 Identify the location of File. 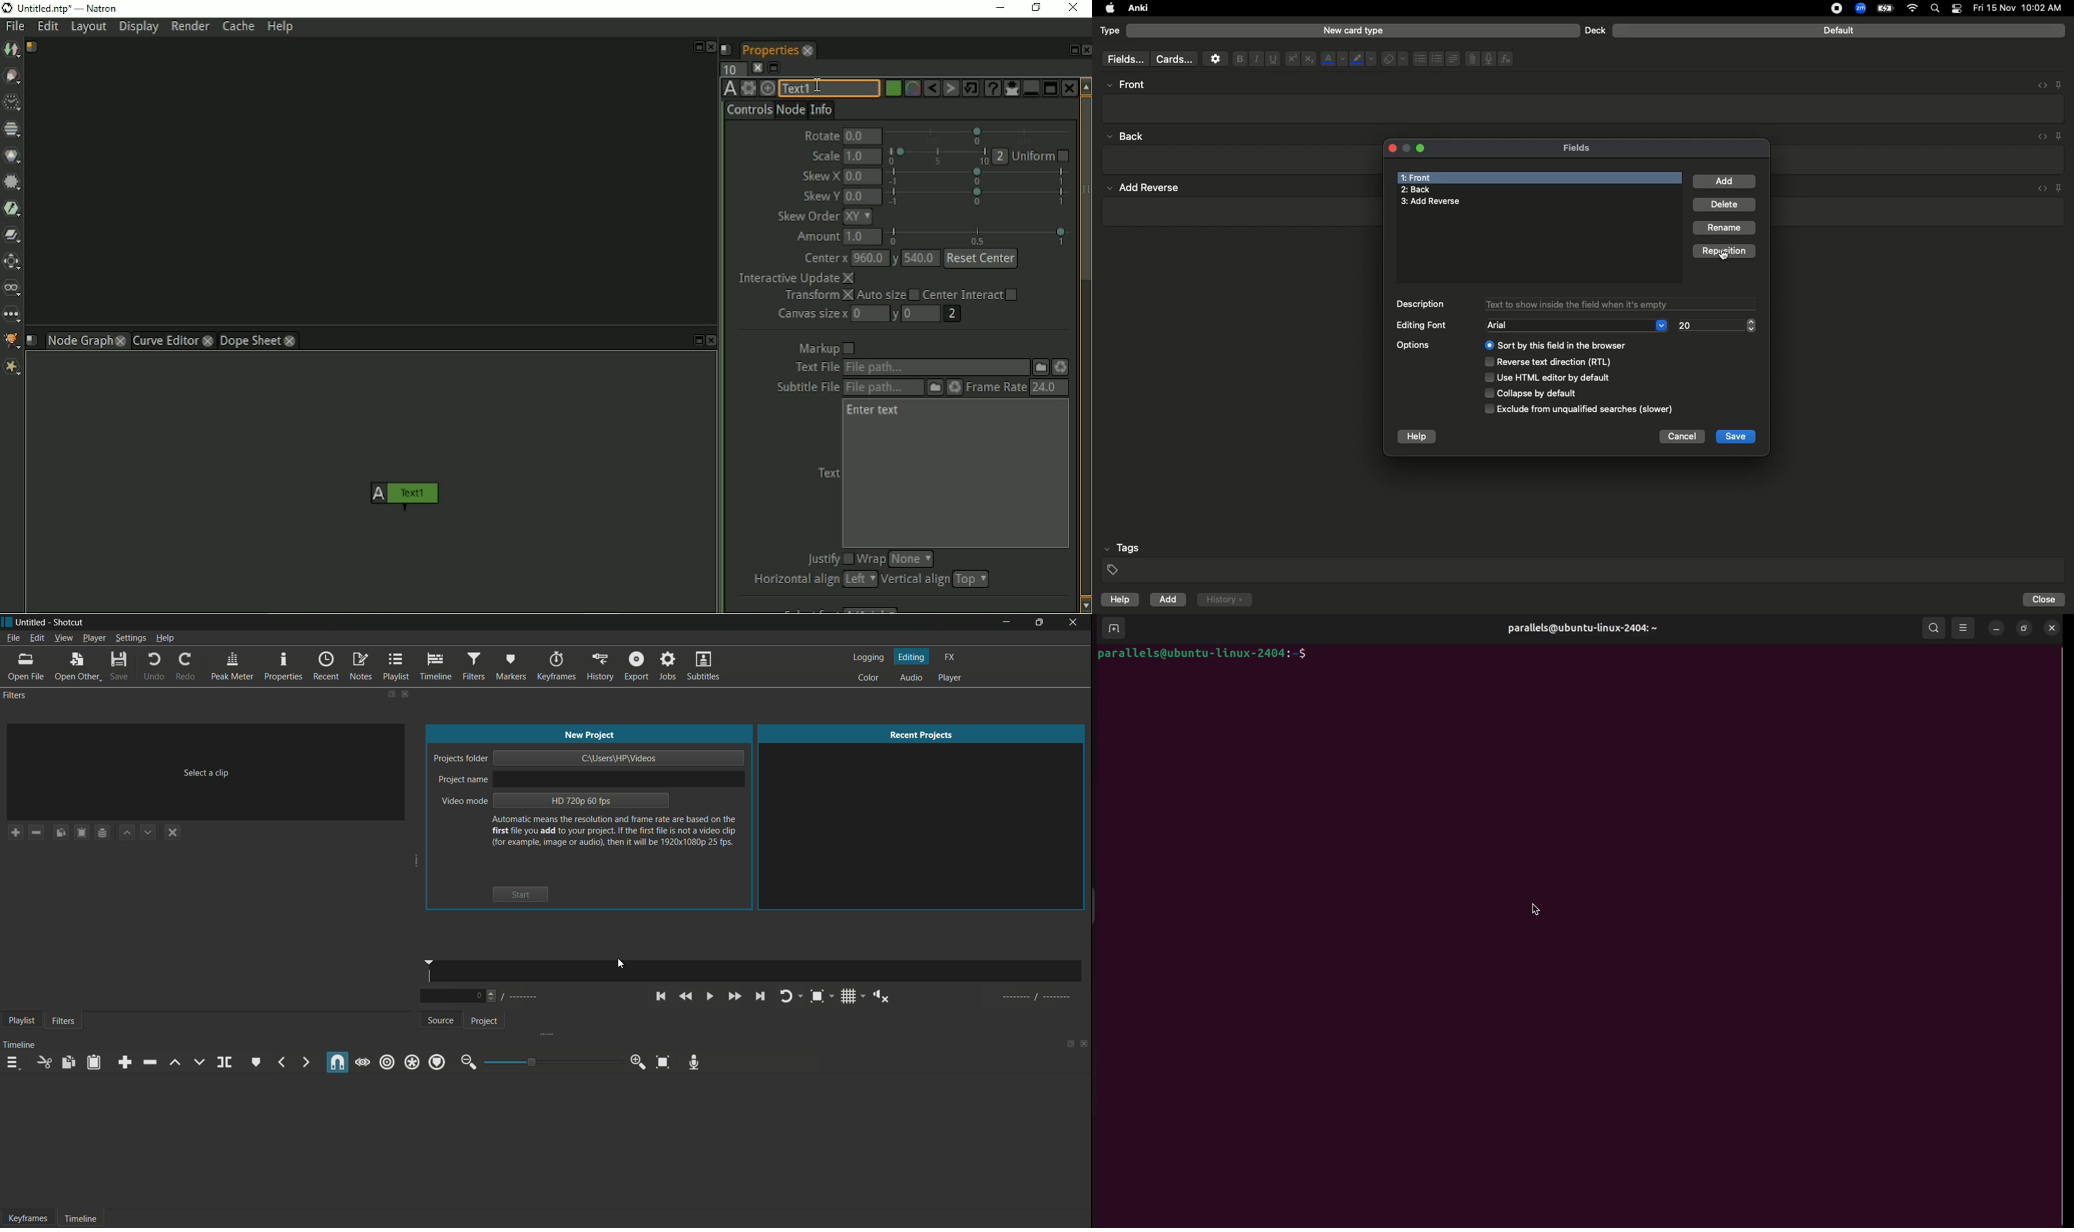
(15, 27).